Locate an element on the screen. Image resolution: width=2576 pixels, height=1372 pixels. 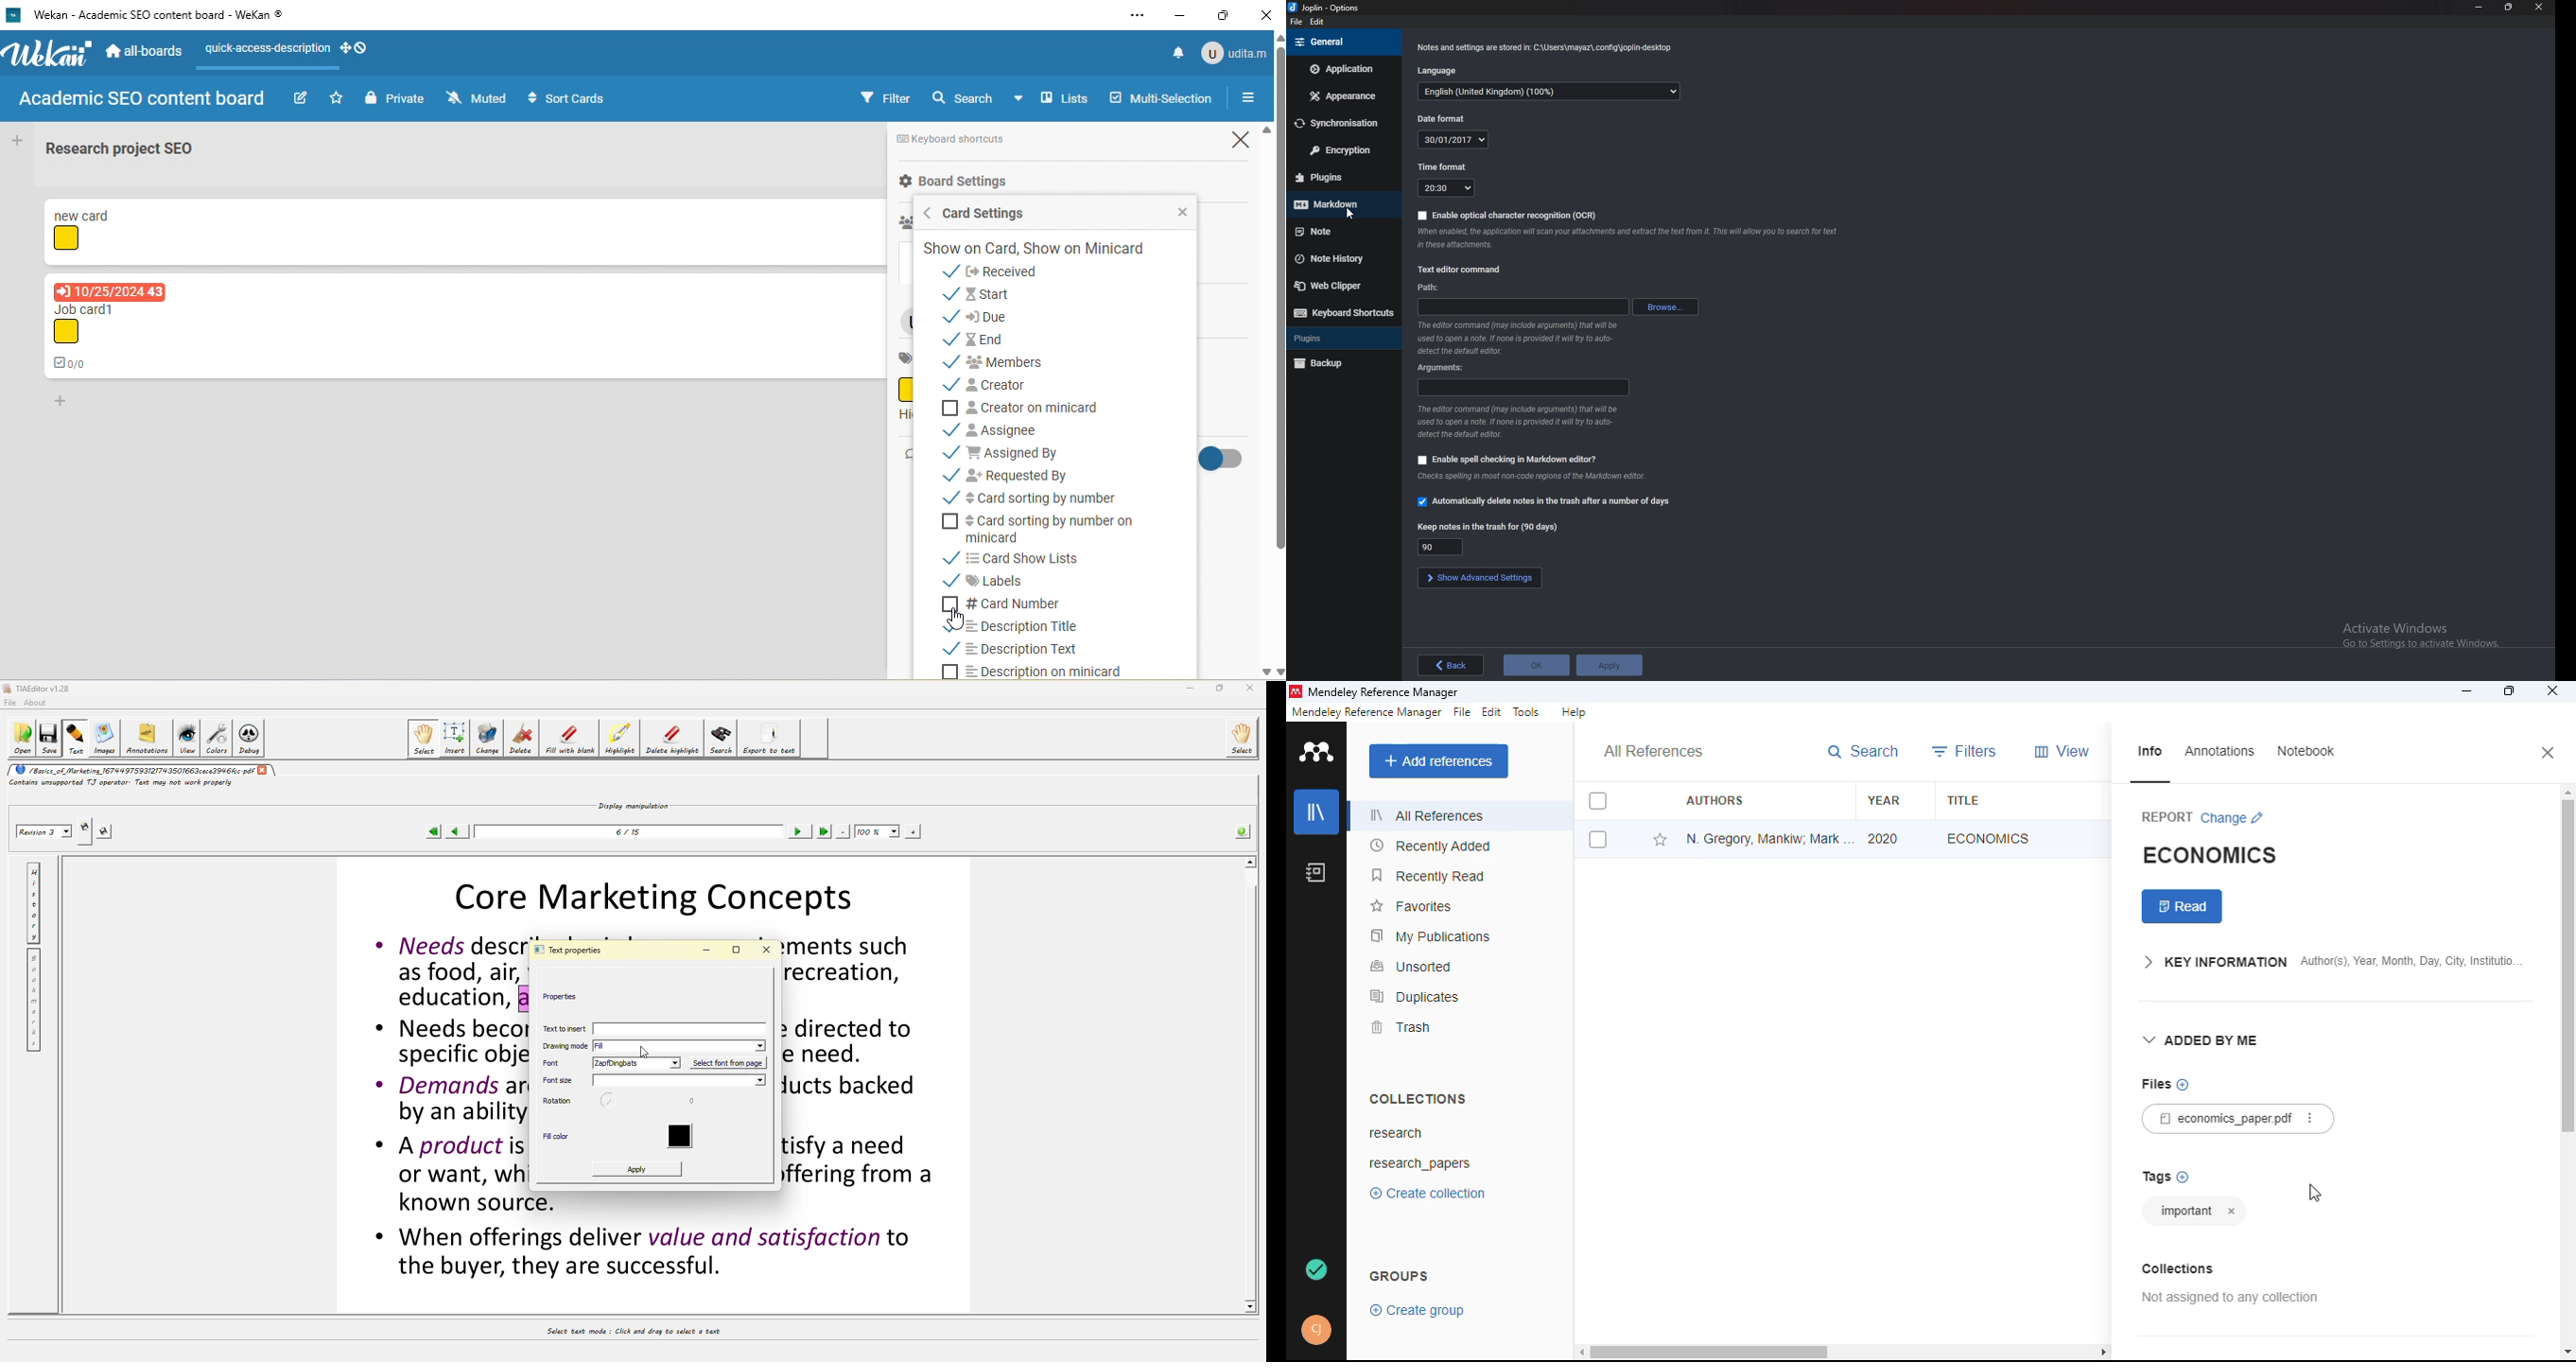
cursor is located at coordinates (1351, 216).